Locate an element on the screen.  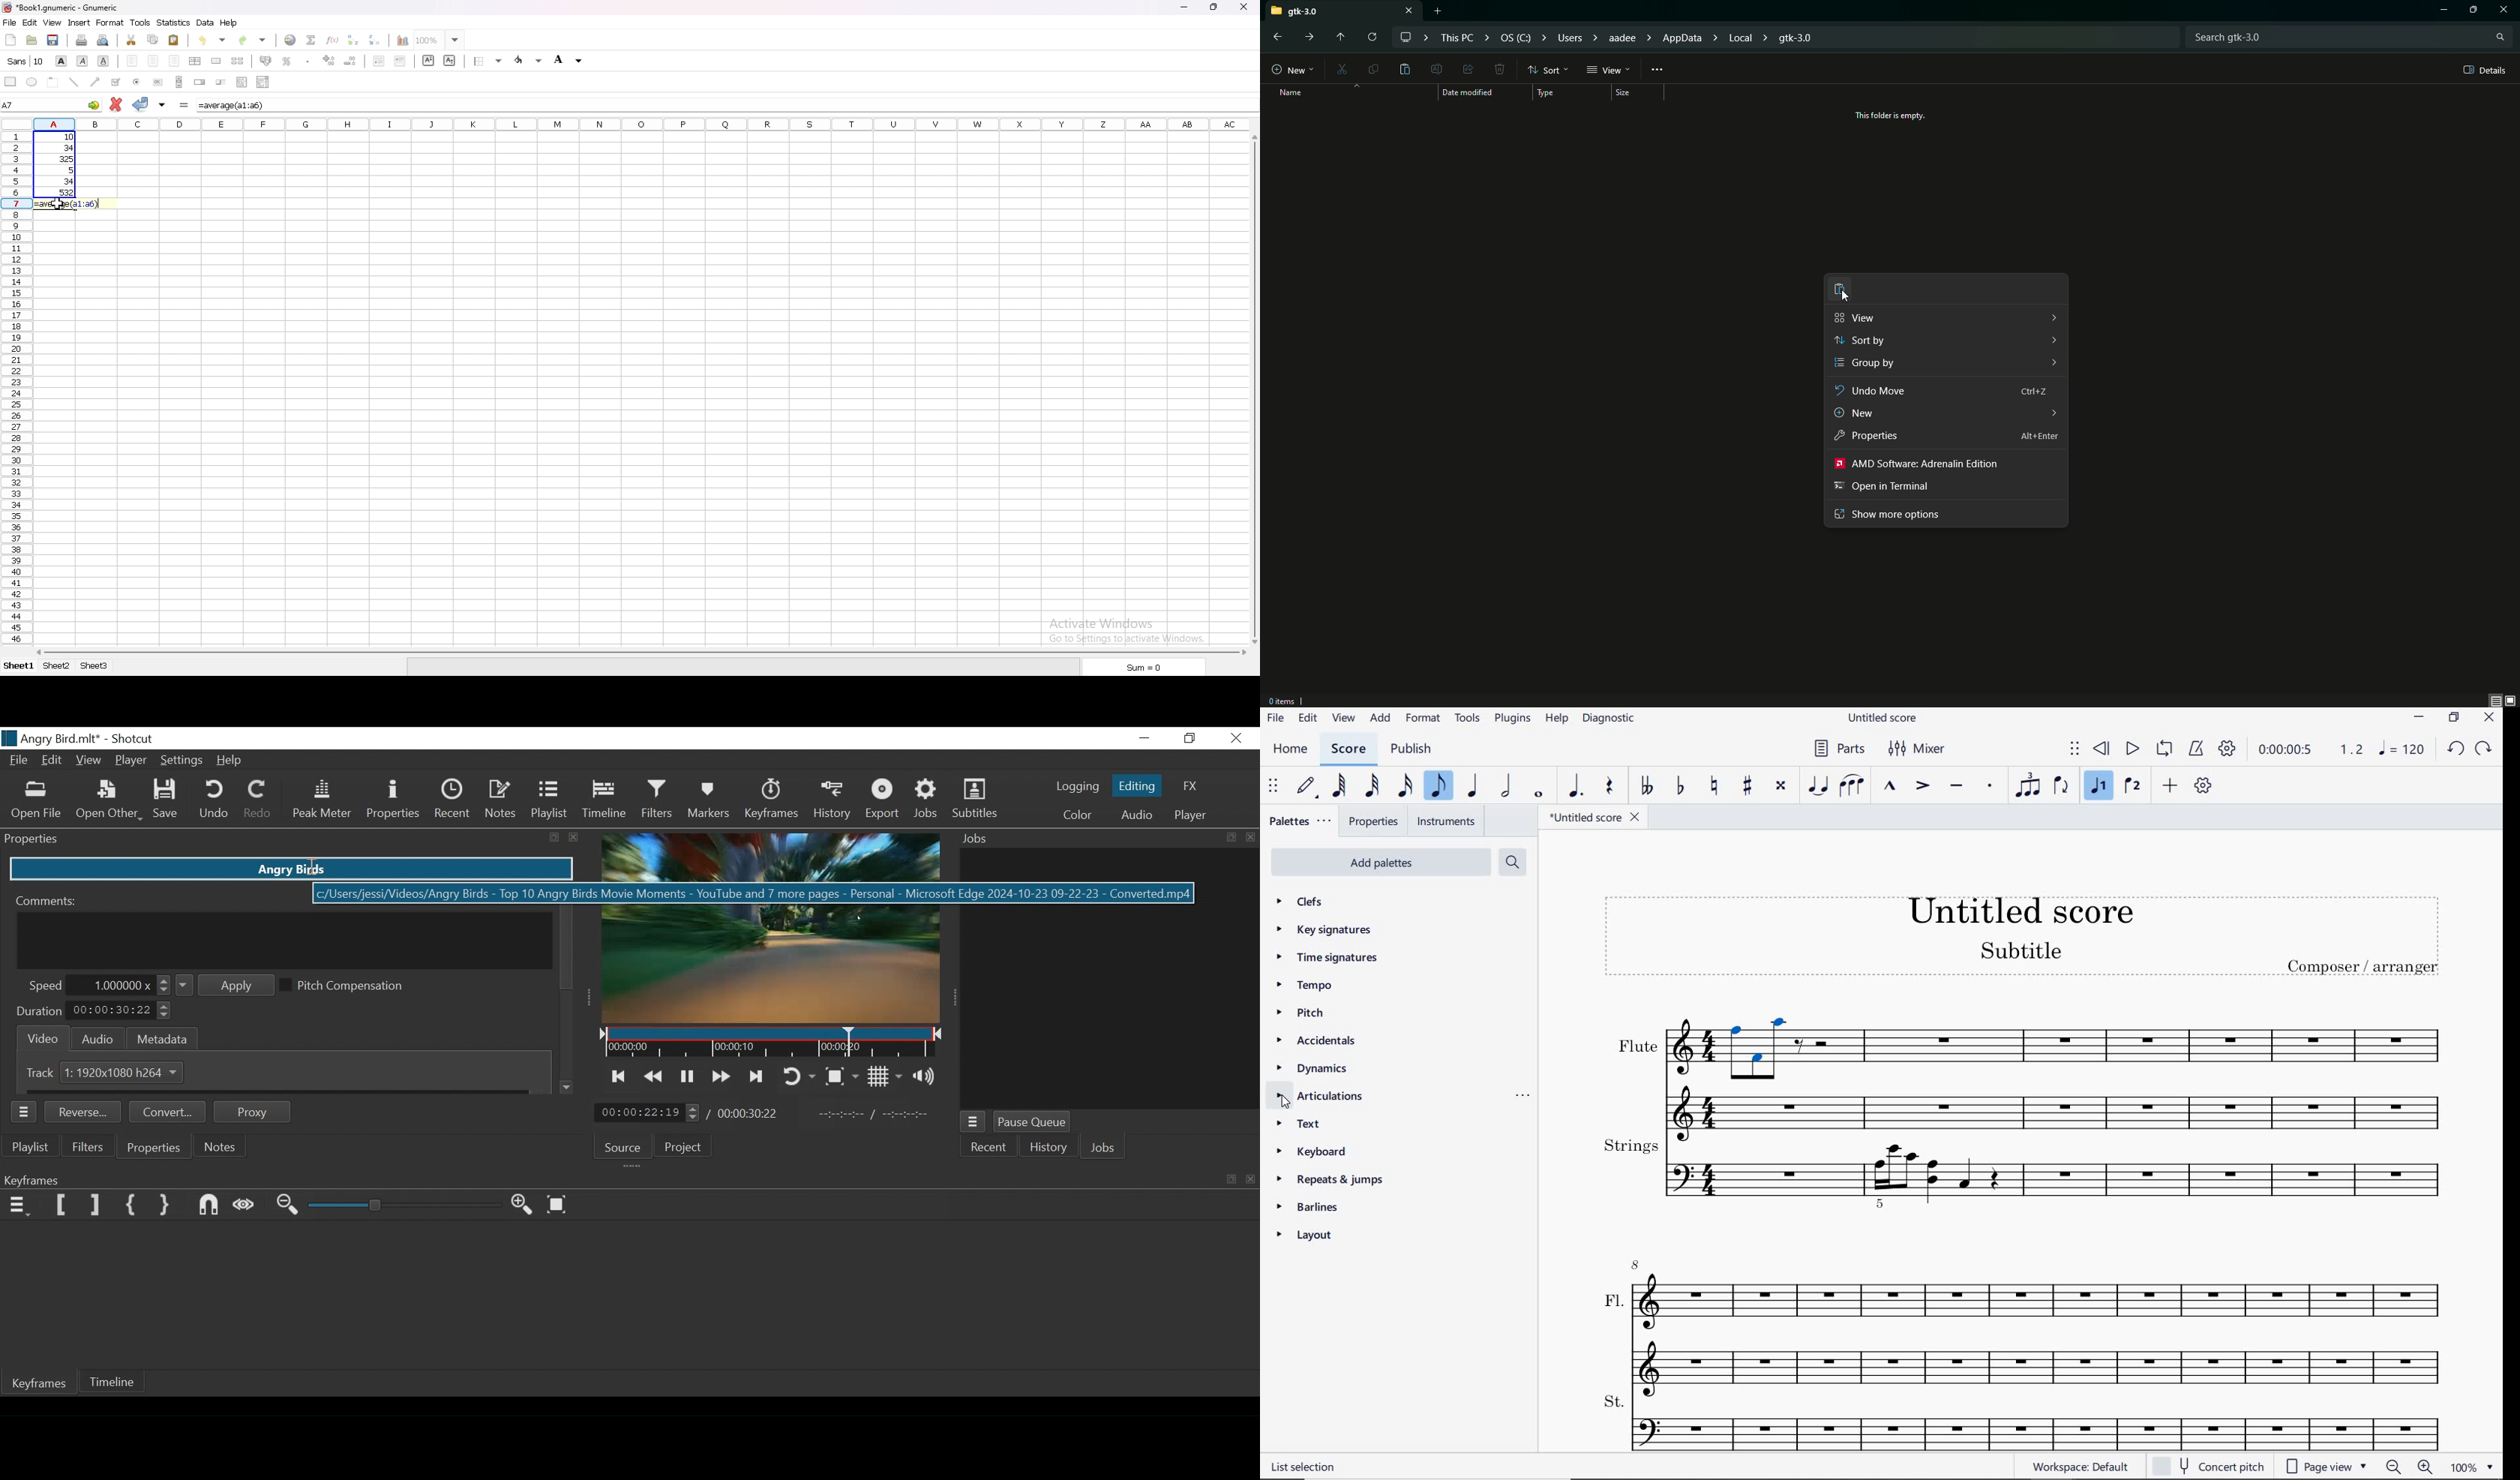
minimize is located at coordinates (2419, 717).